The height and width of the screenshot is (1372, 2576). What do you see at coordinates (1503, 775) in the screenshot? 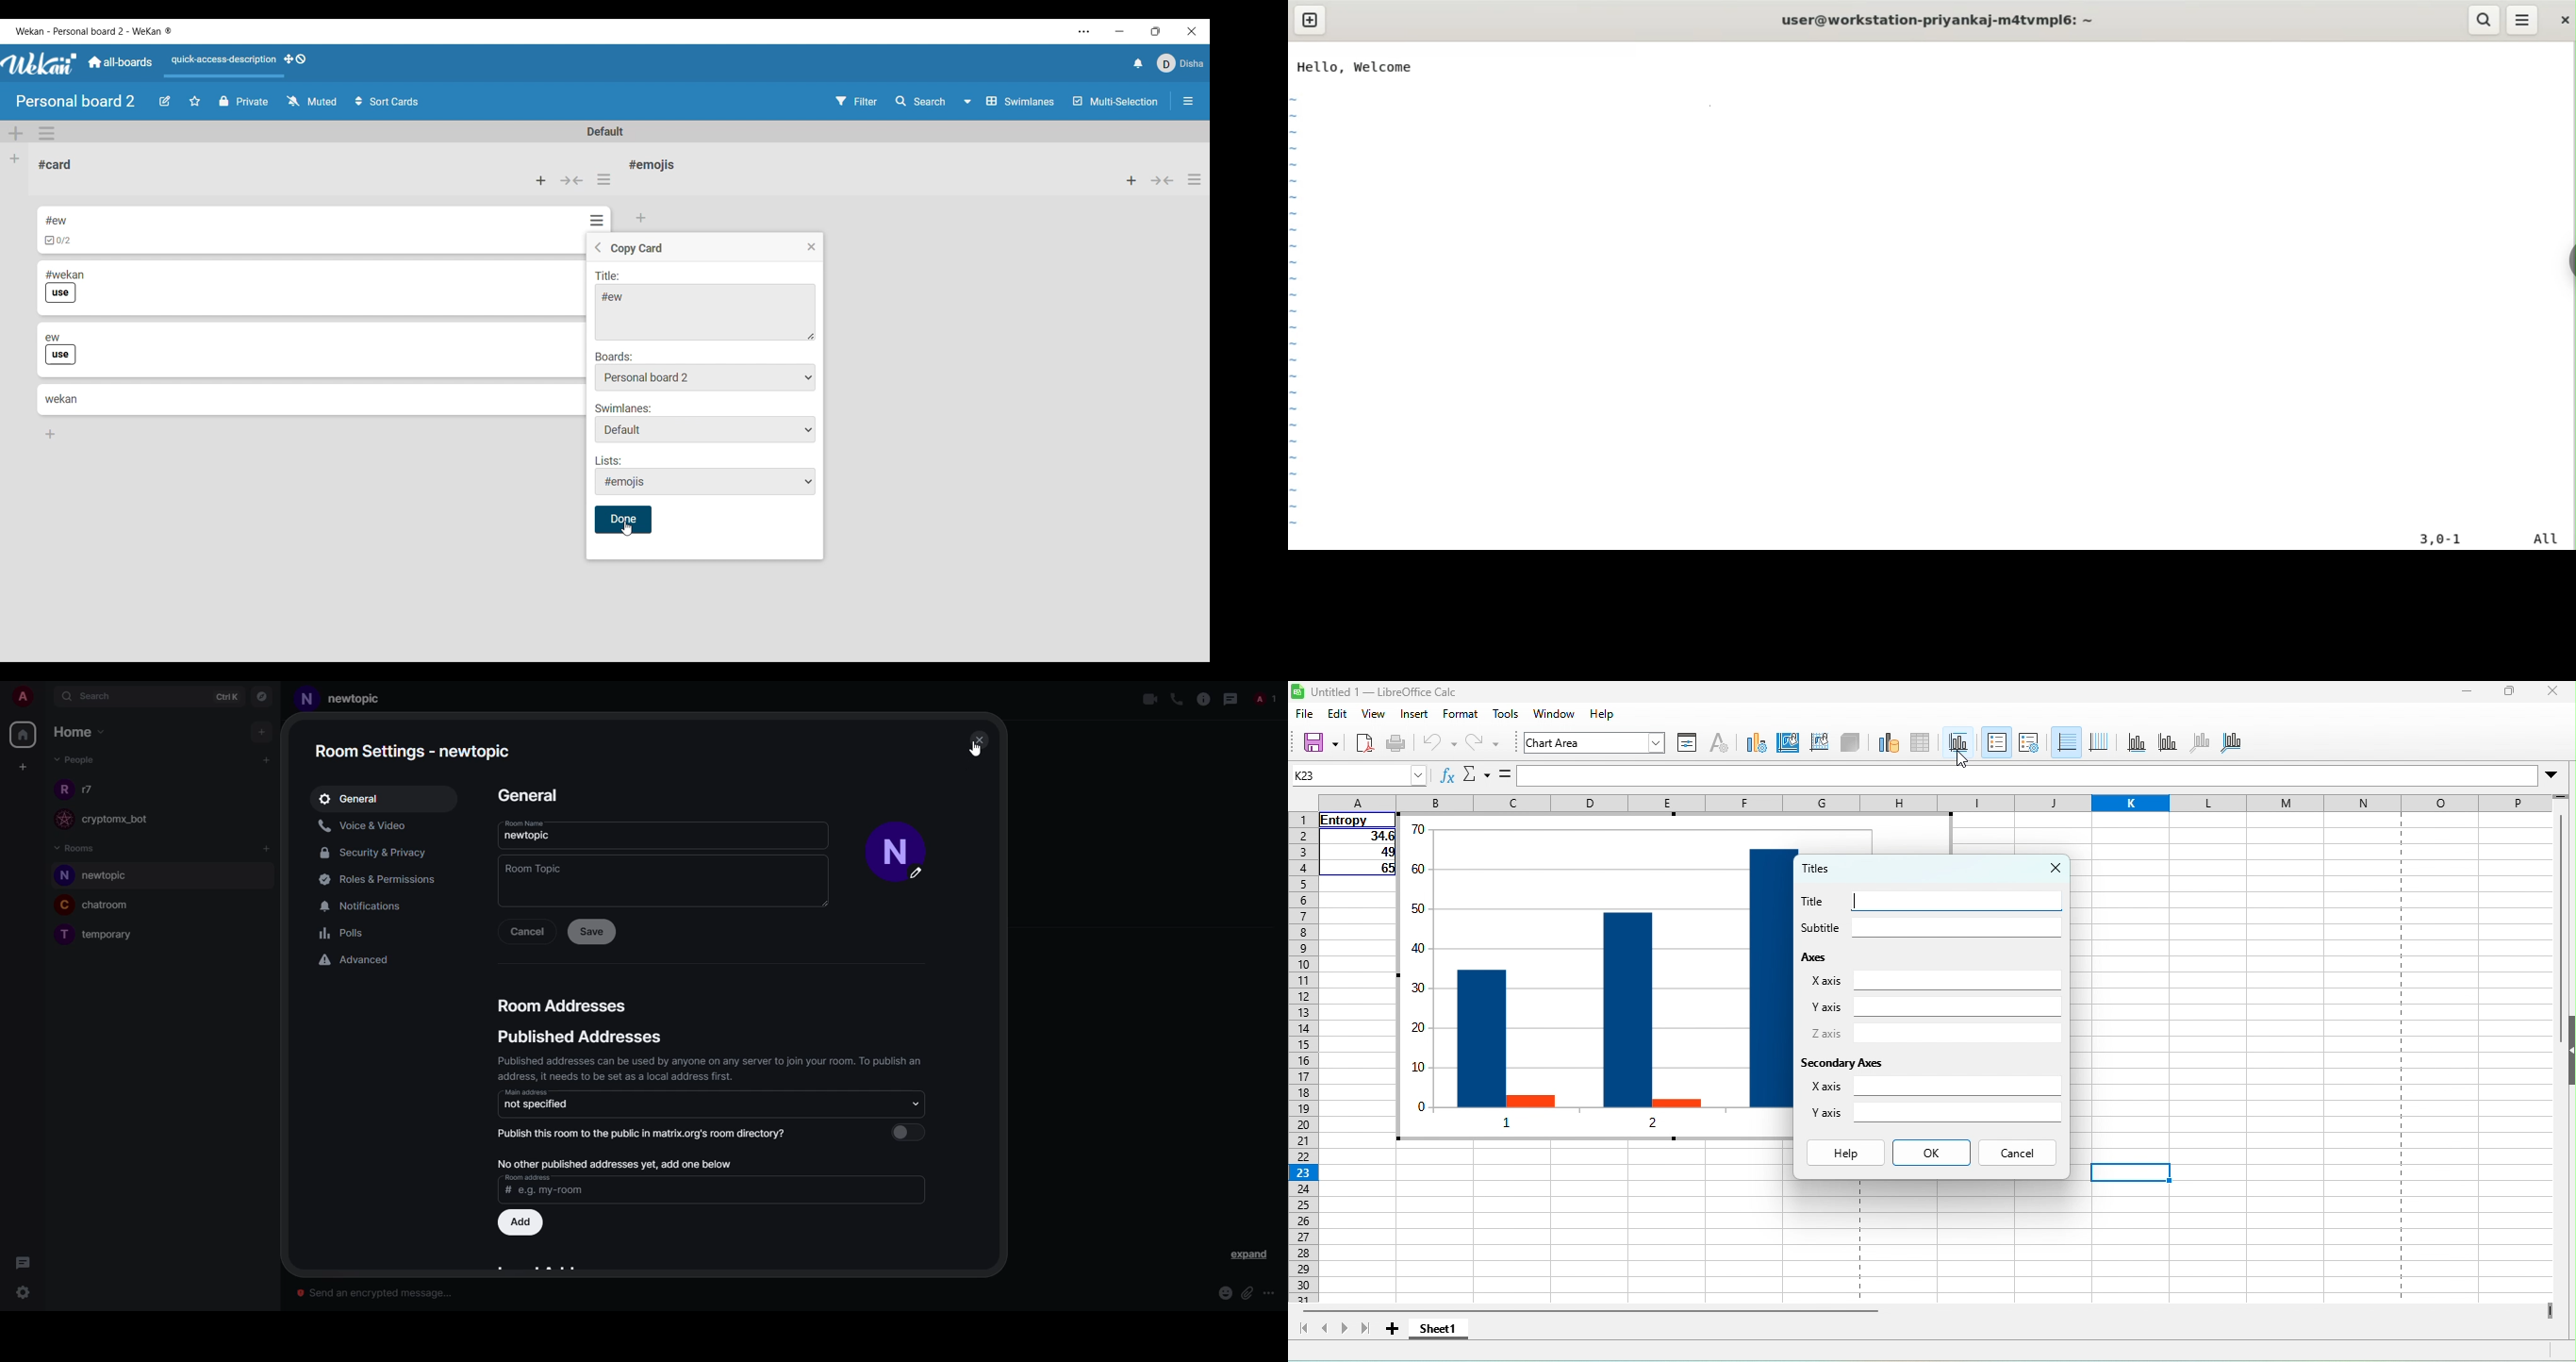
I see `formula` at bounding box center [1503, 775].